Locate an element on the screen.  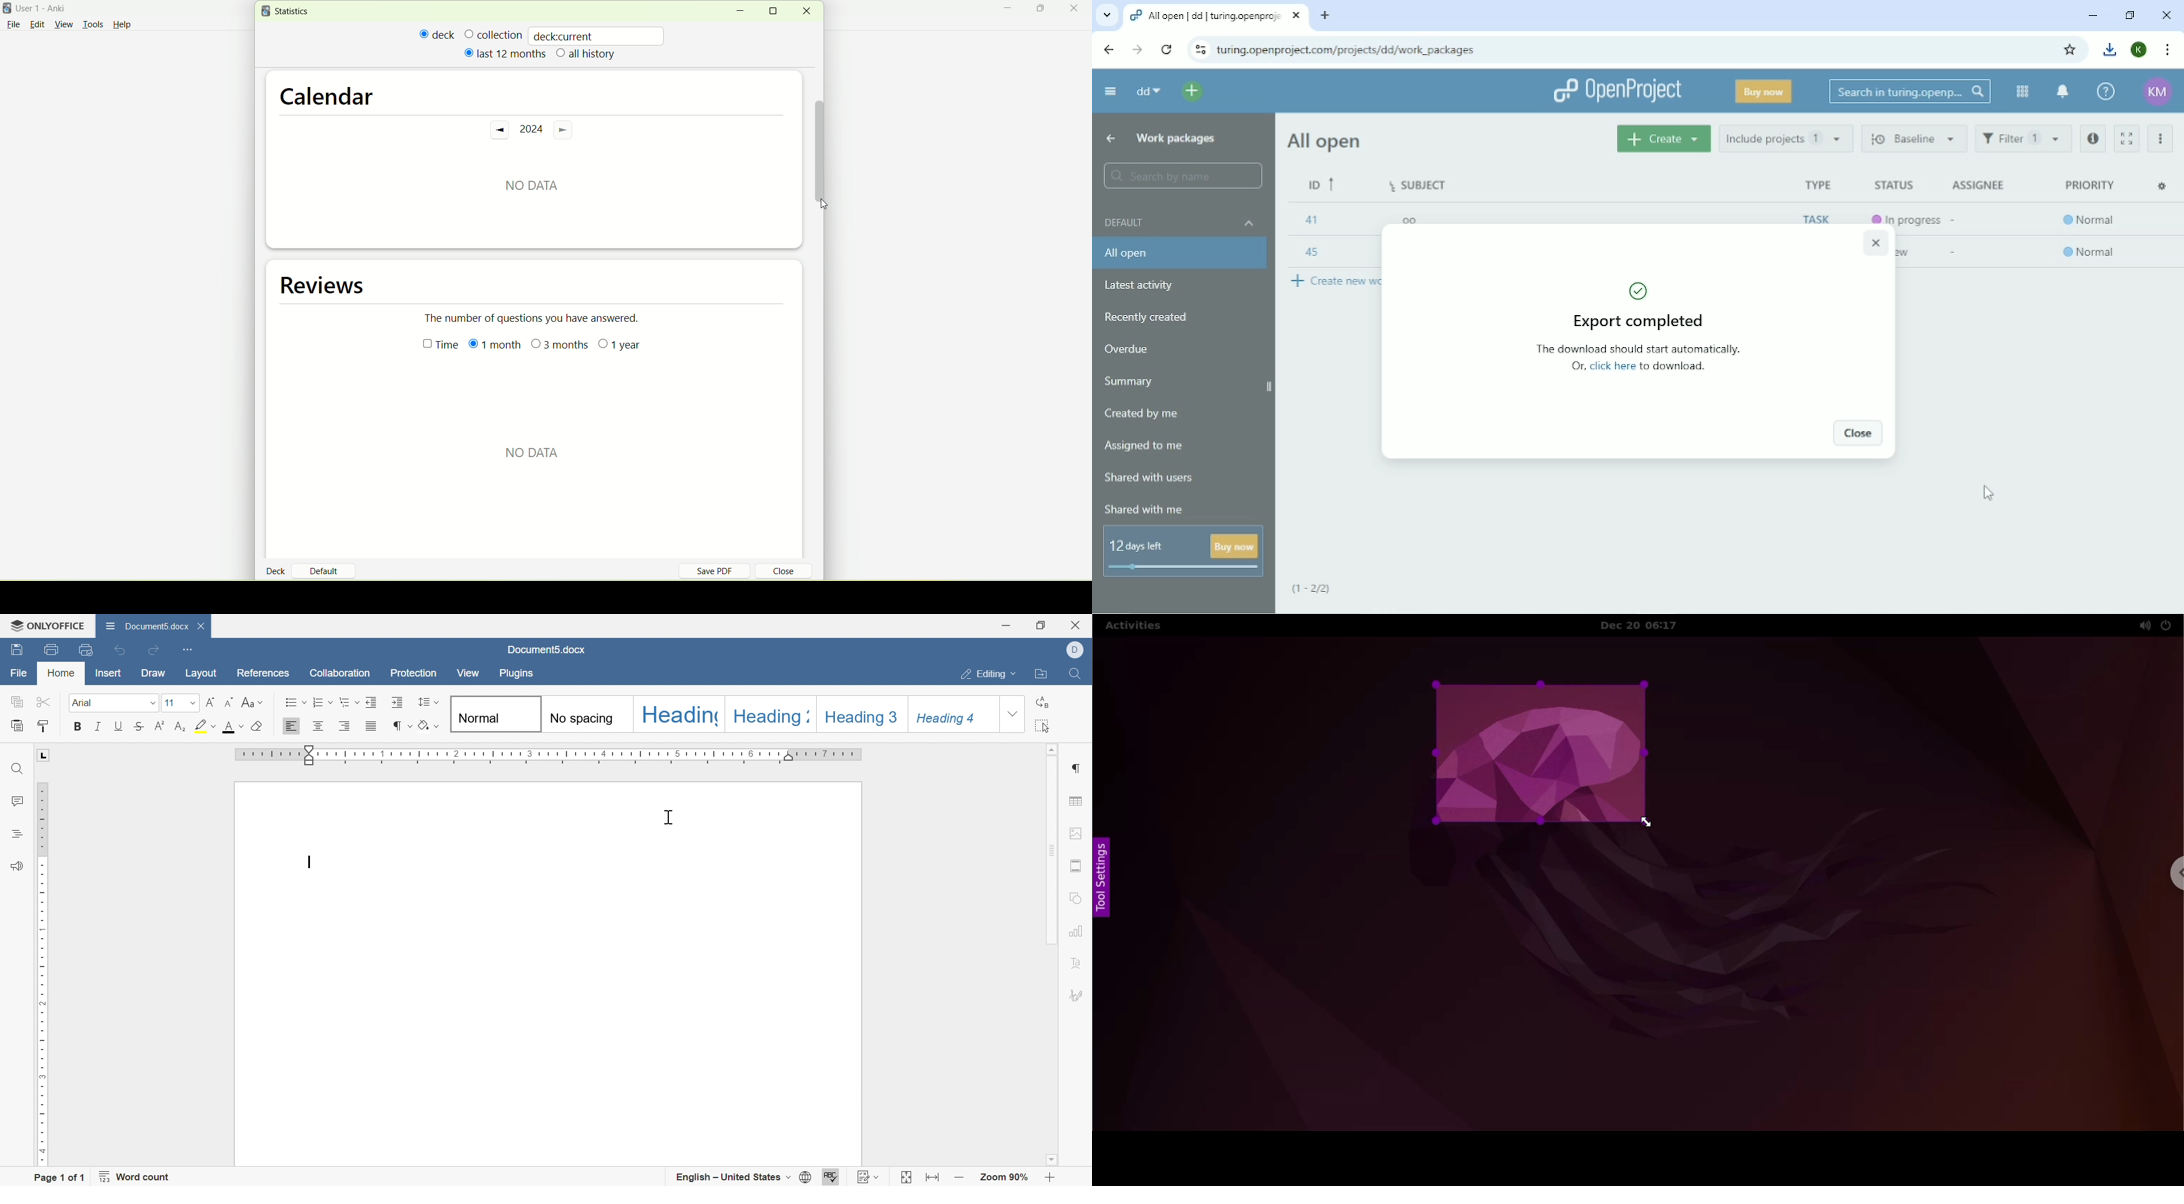
L is located at coordinates (42, 754).